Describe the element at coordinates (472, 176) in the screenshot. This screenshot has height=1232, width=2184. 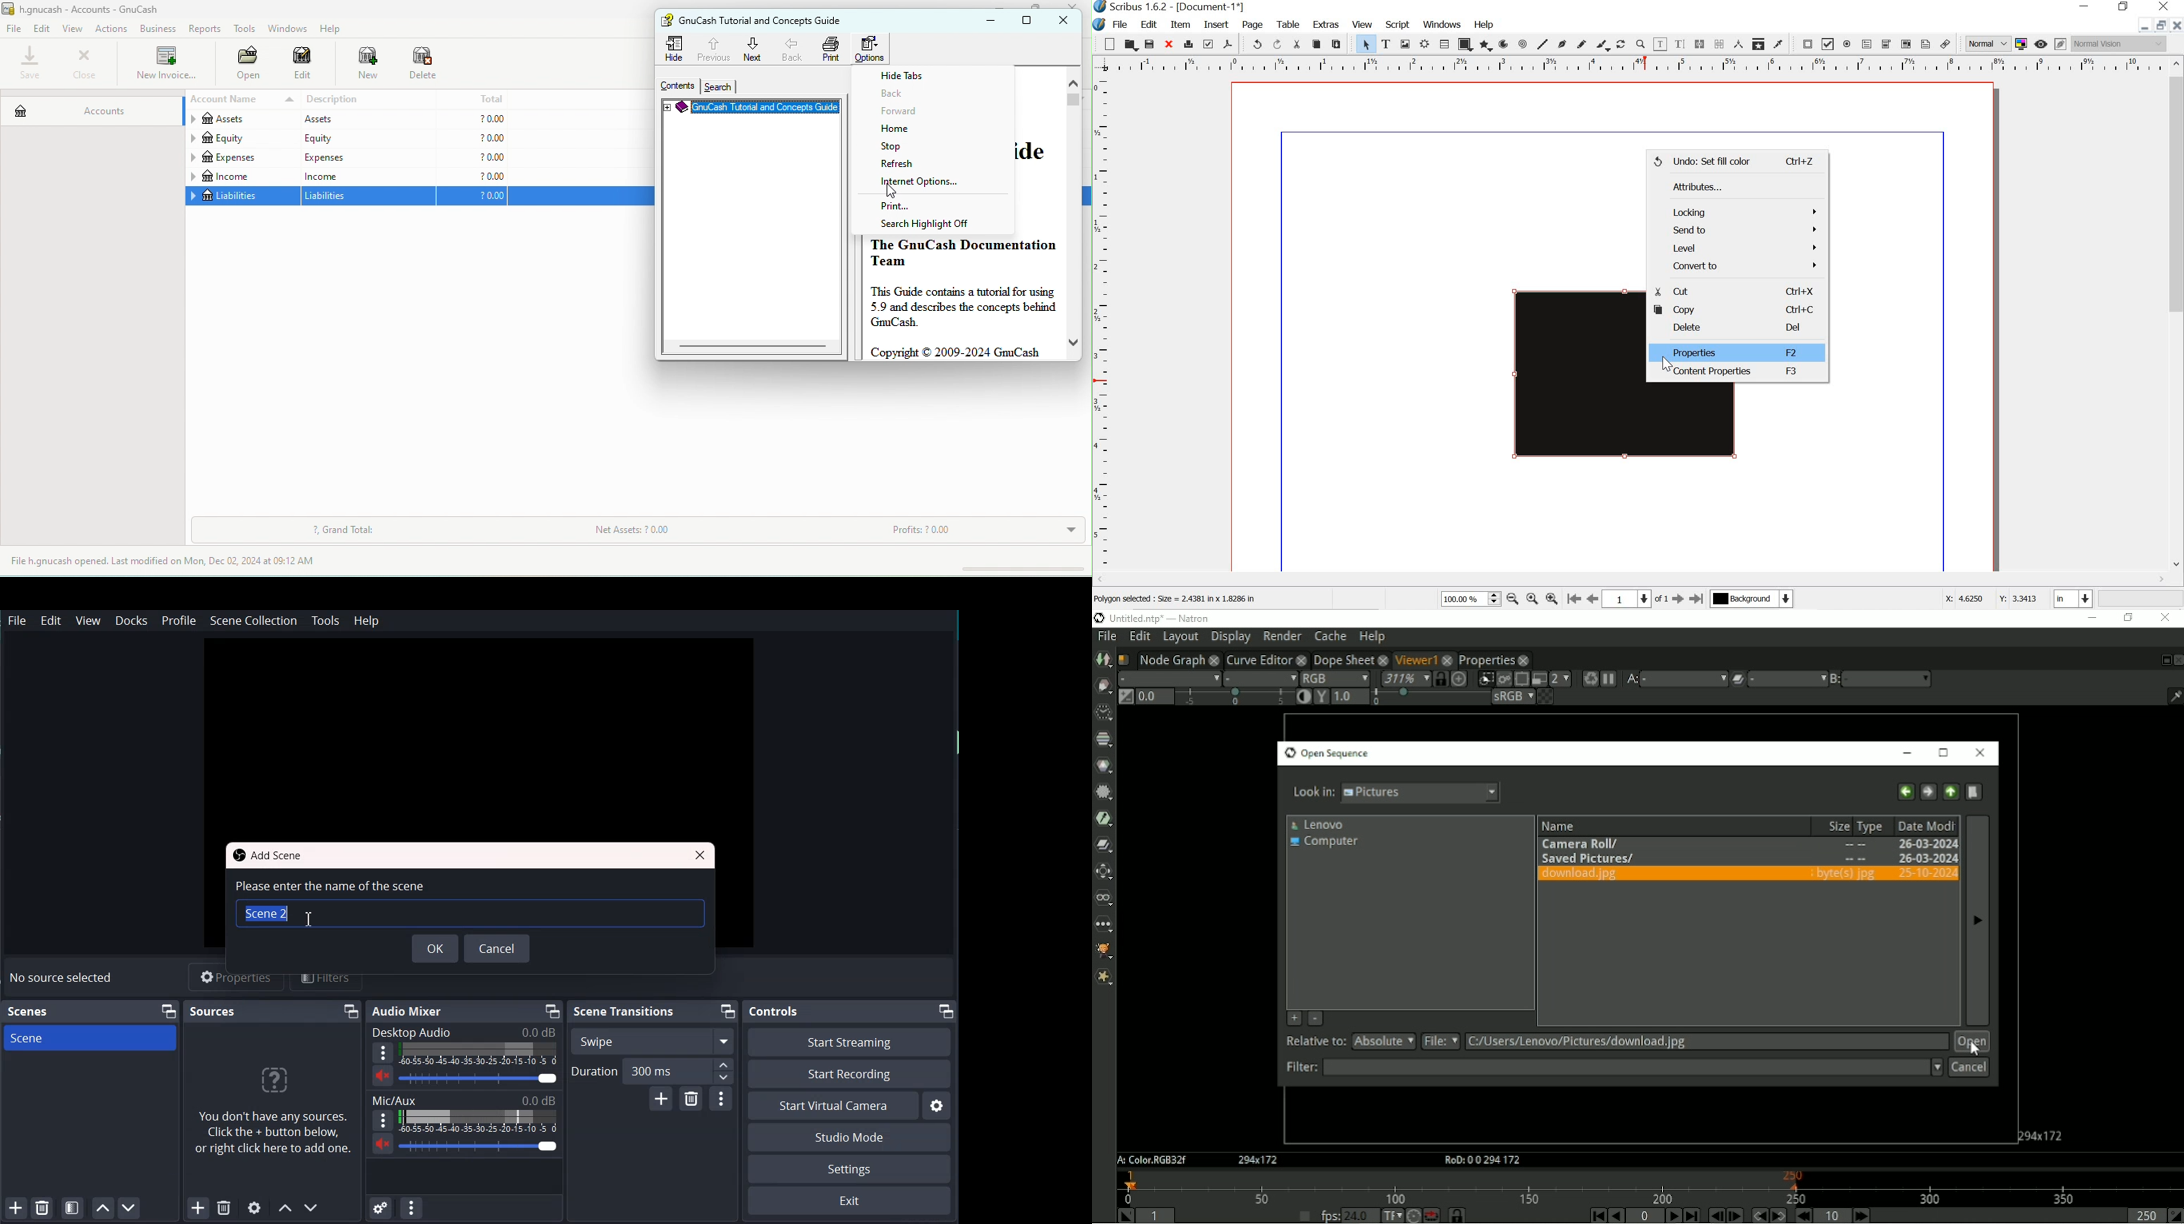
I see `?0.00` at that location.